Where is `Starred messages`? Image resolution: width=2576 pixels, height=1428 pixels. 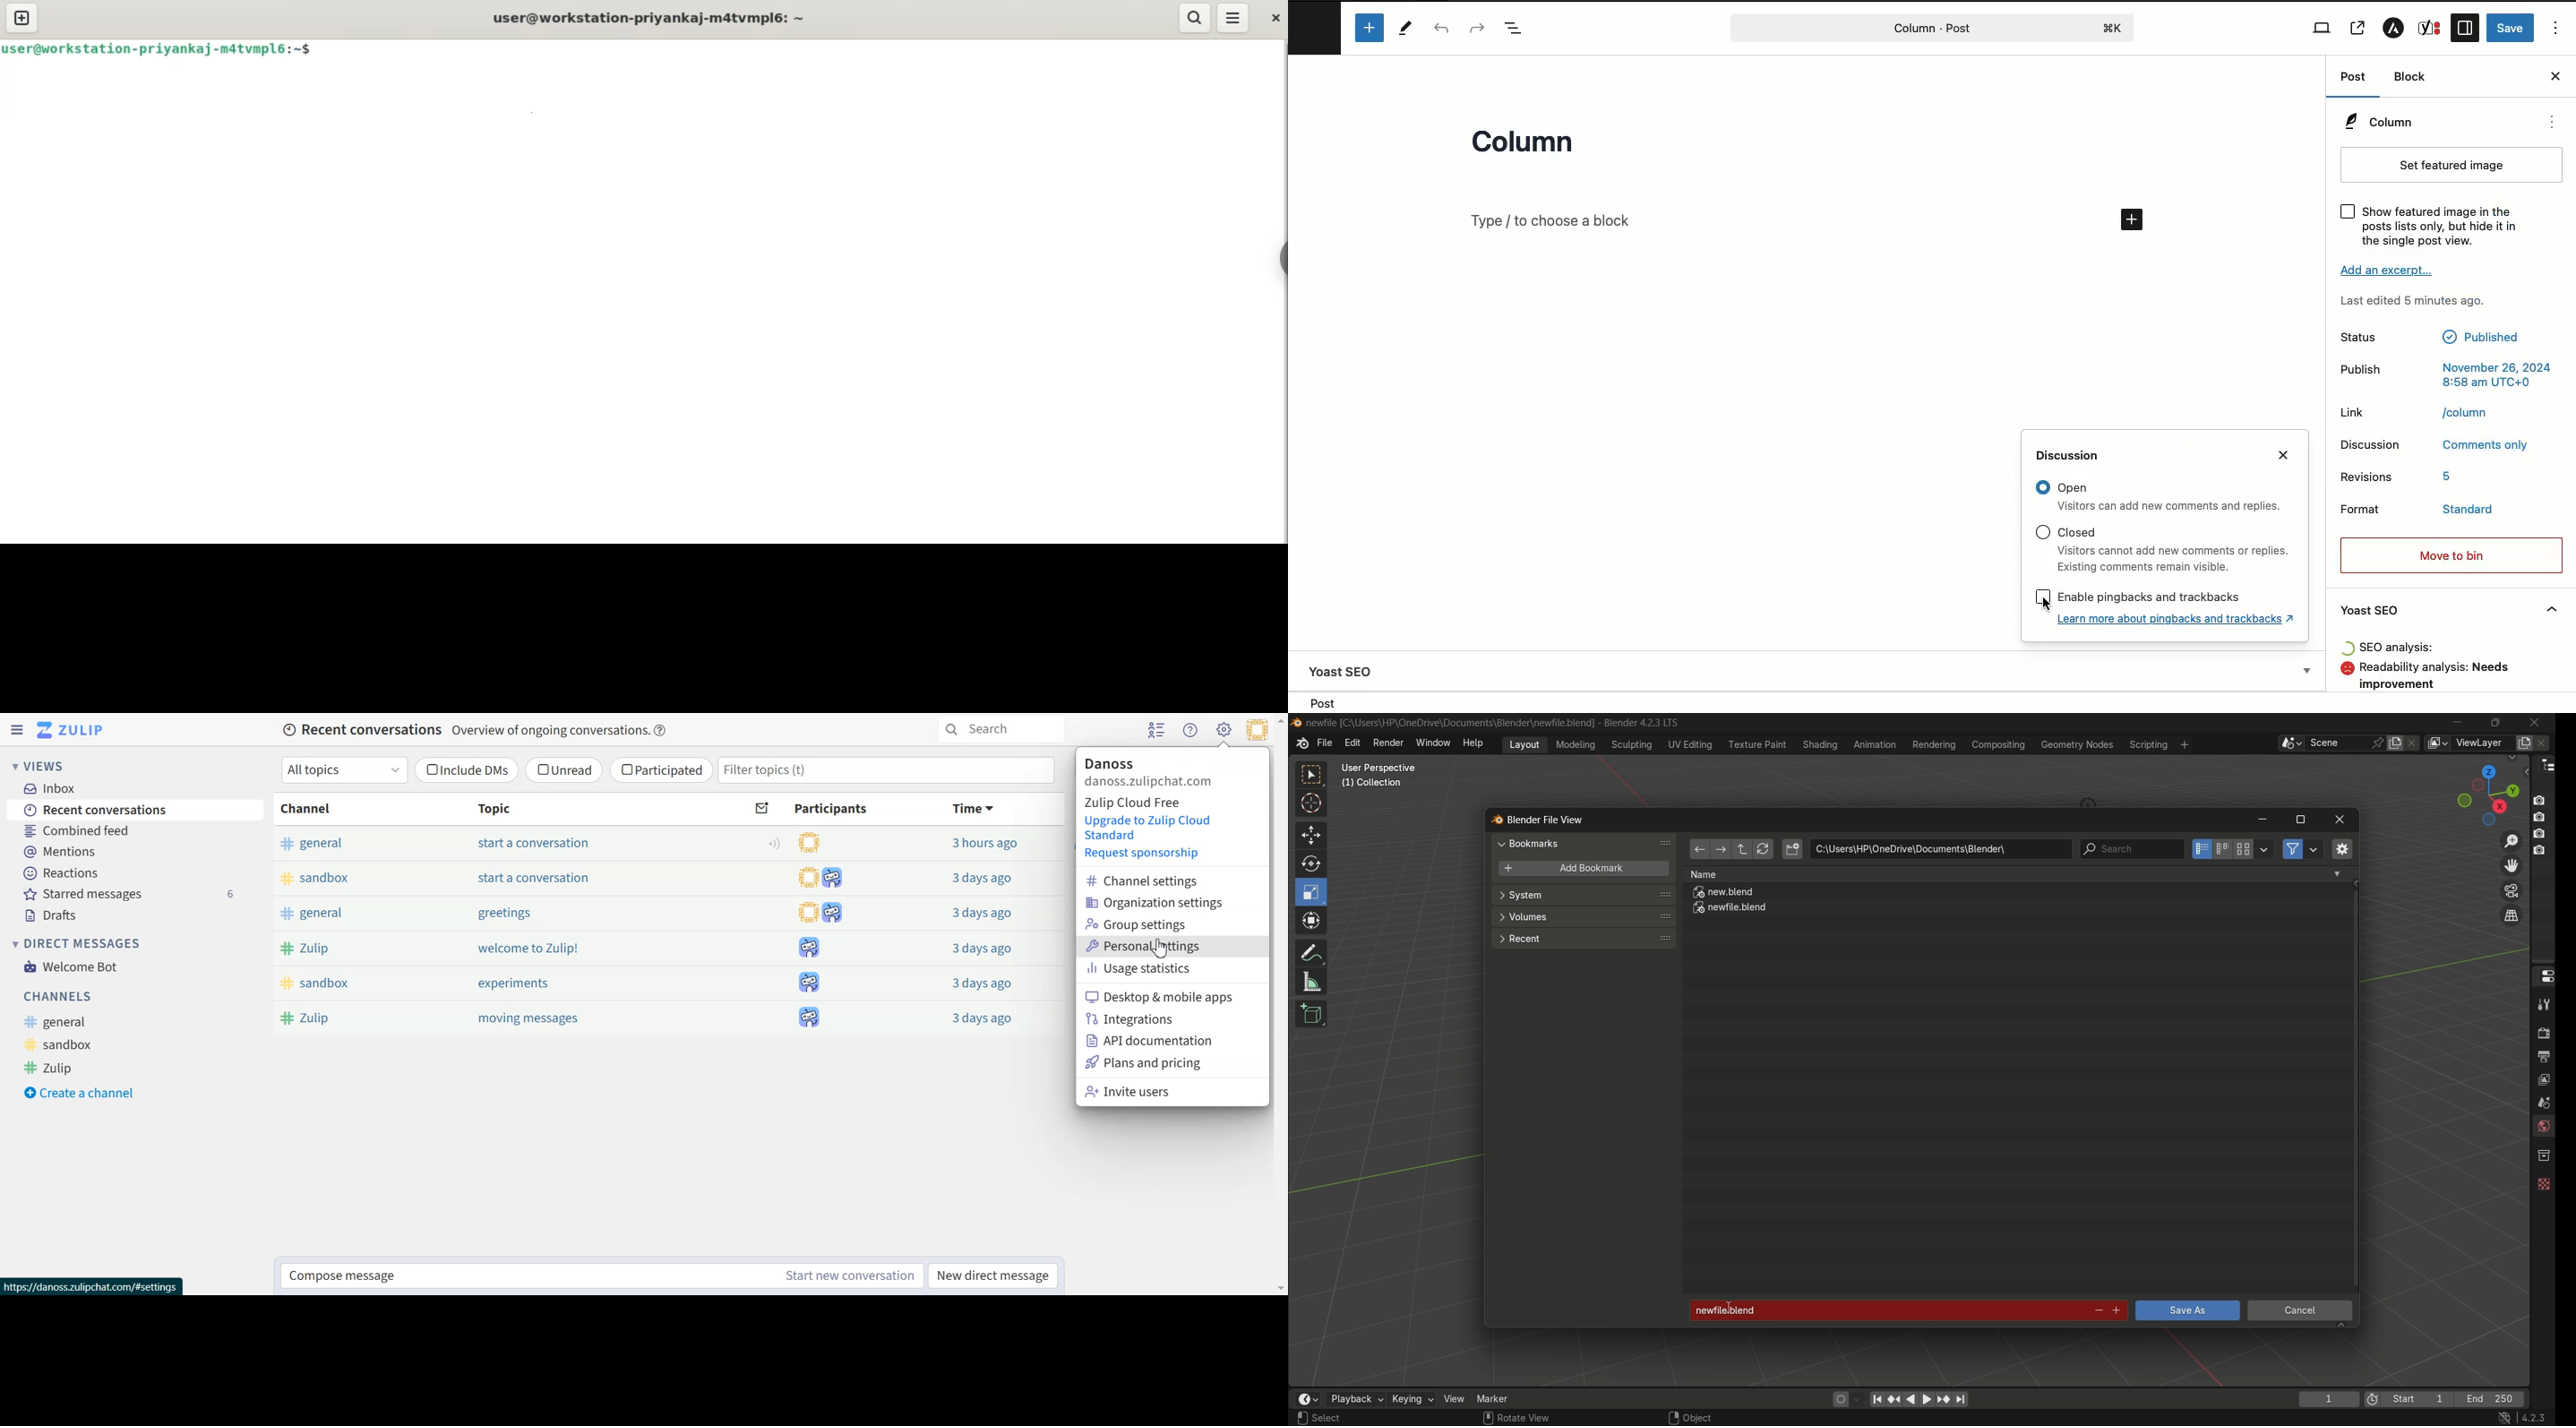
Starred messages is located at coordinates (137, 893).